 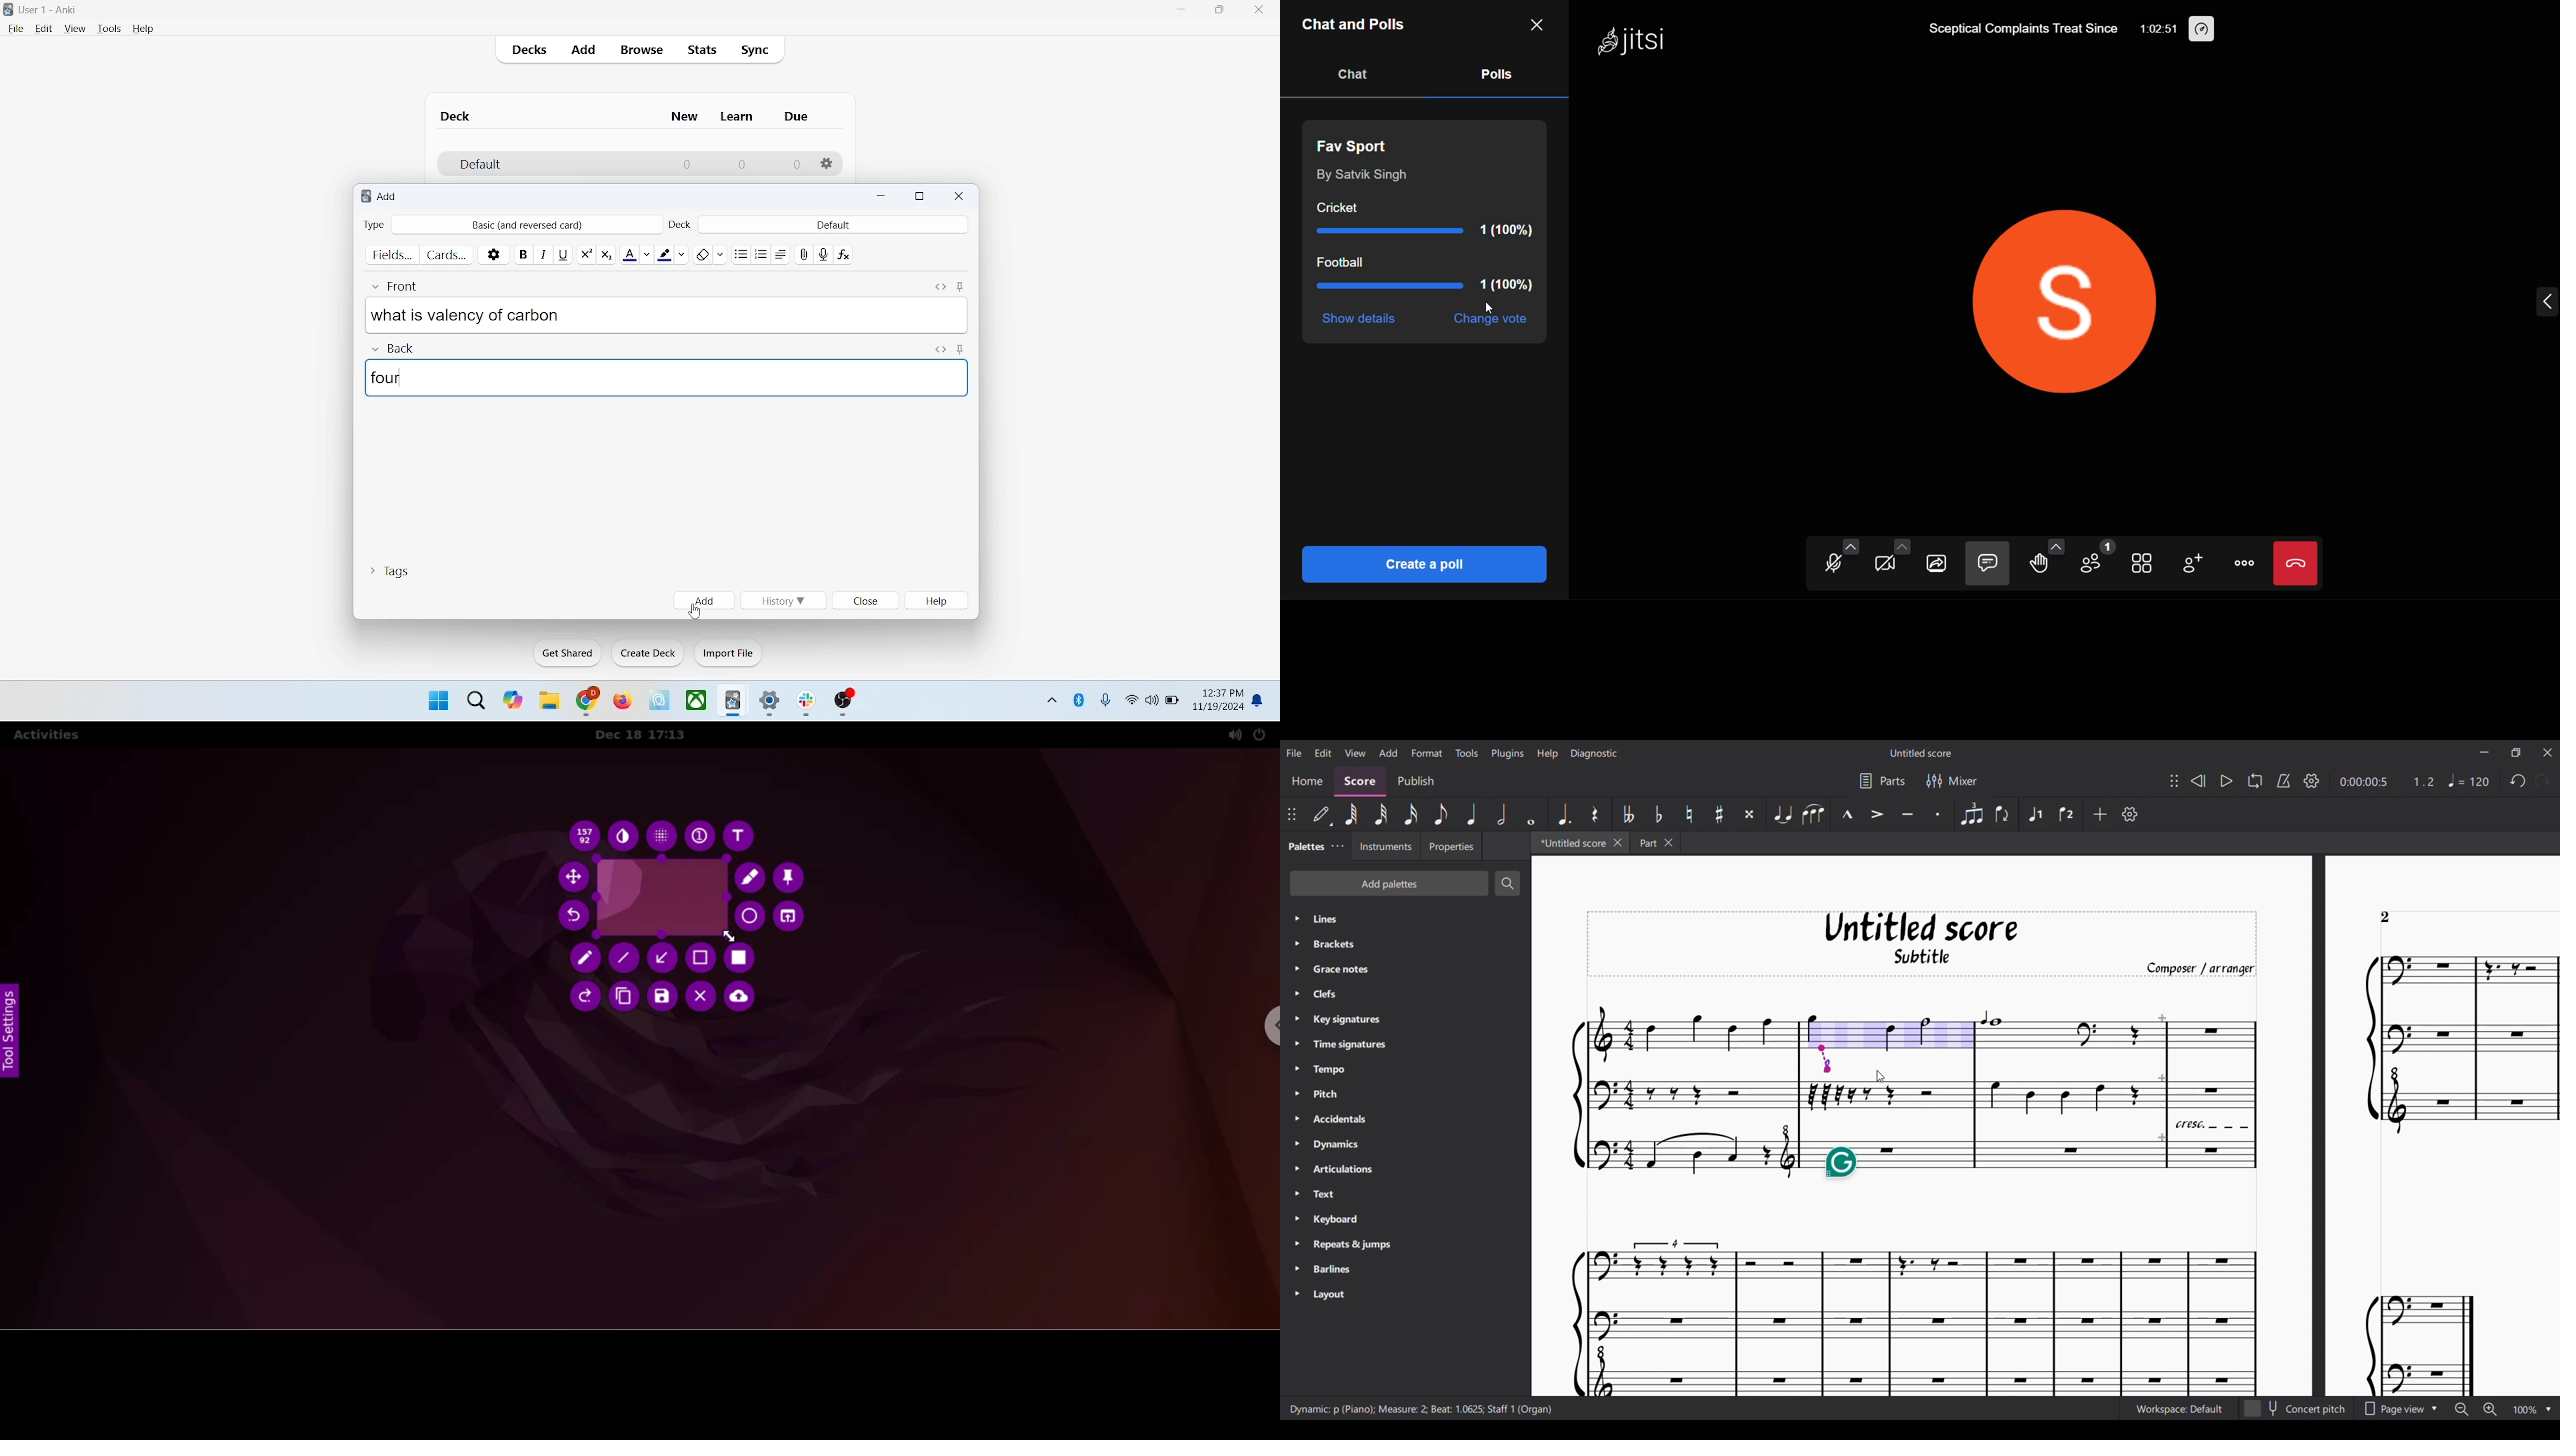 I want to click on Whole note, so click(x=1531, y=813).